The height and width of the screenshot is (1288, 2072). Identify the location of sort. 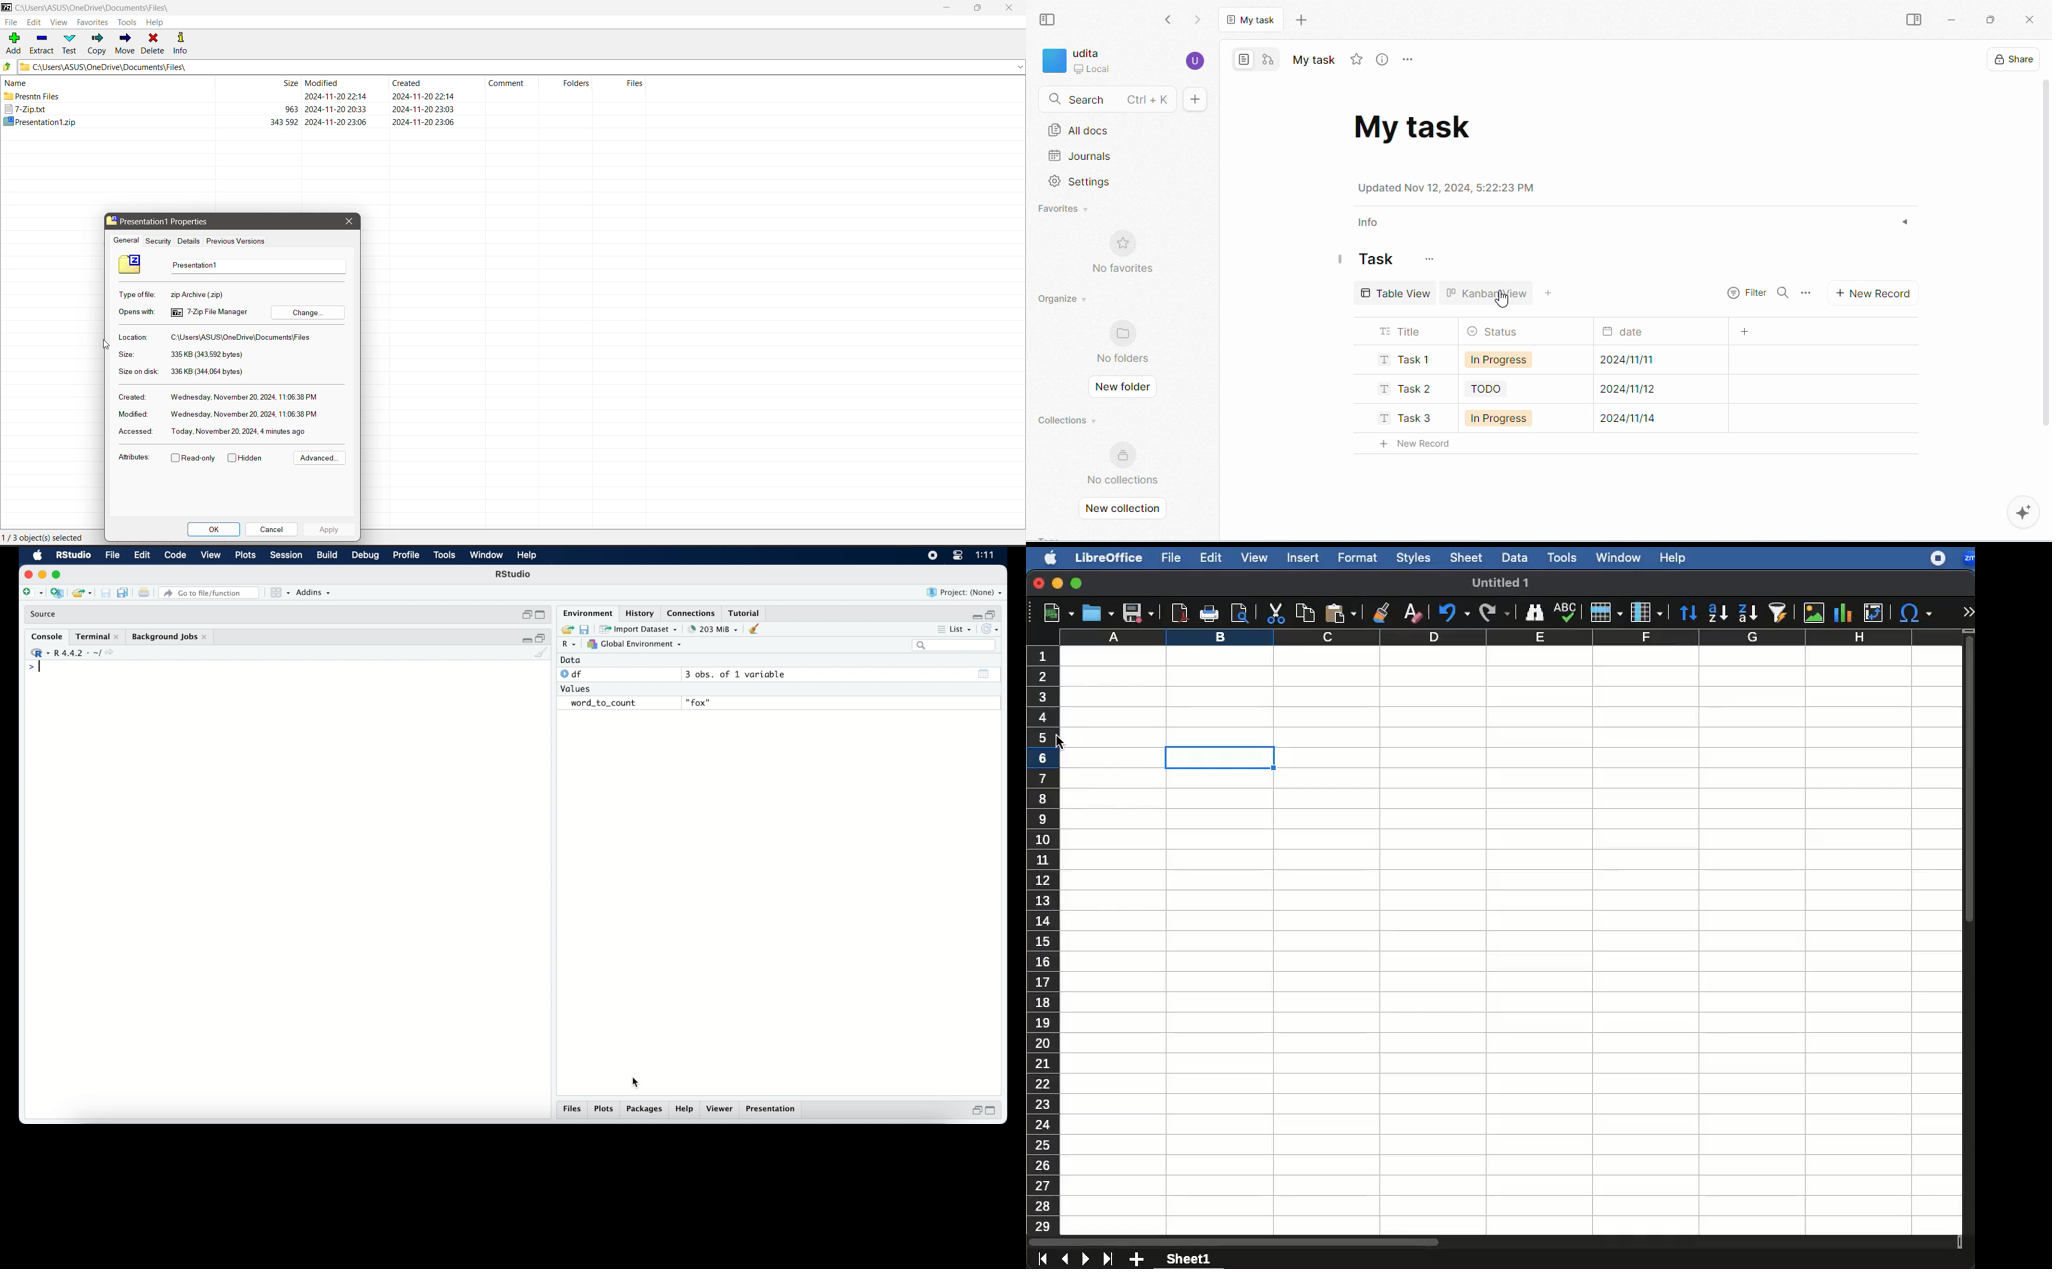
(1688, 615).